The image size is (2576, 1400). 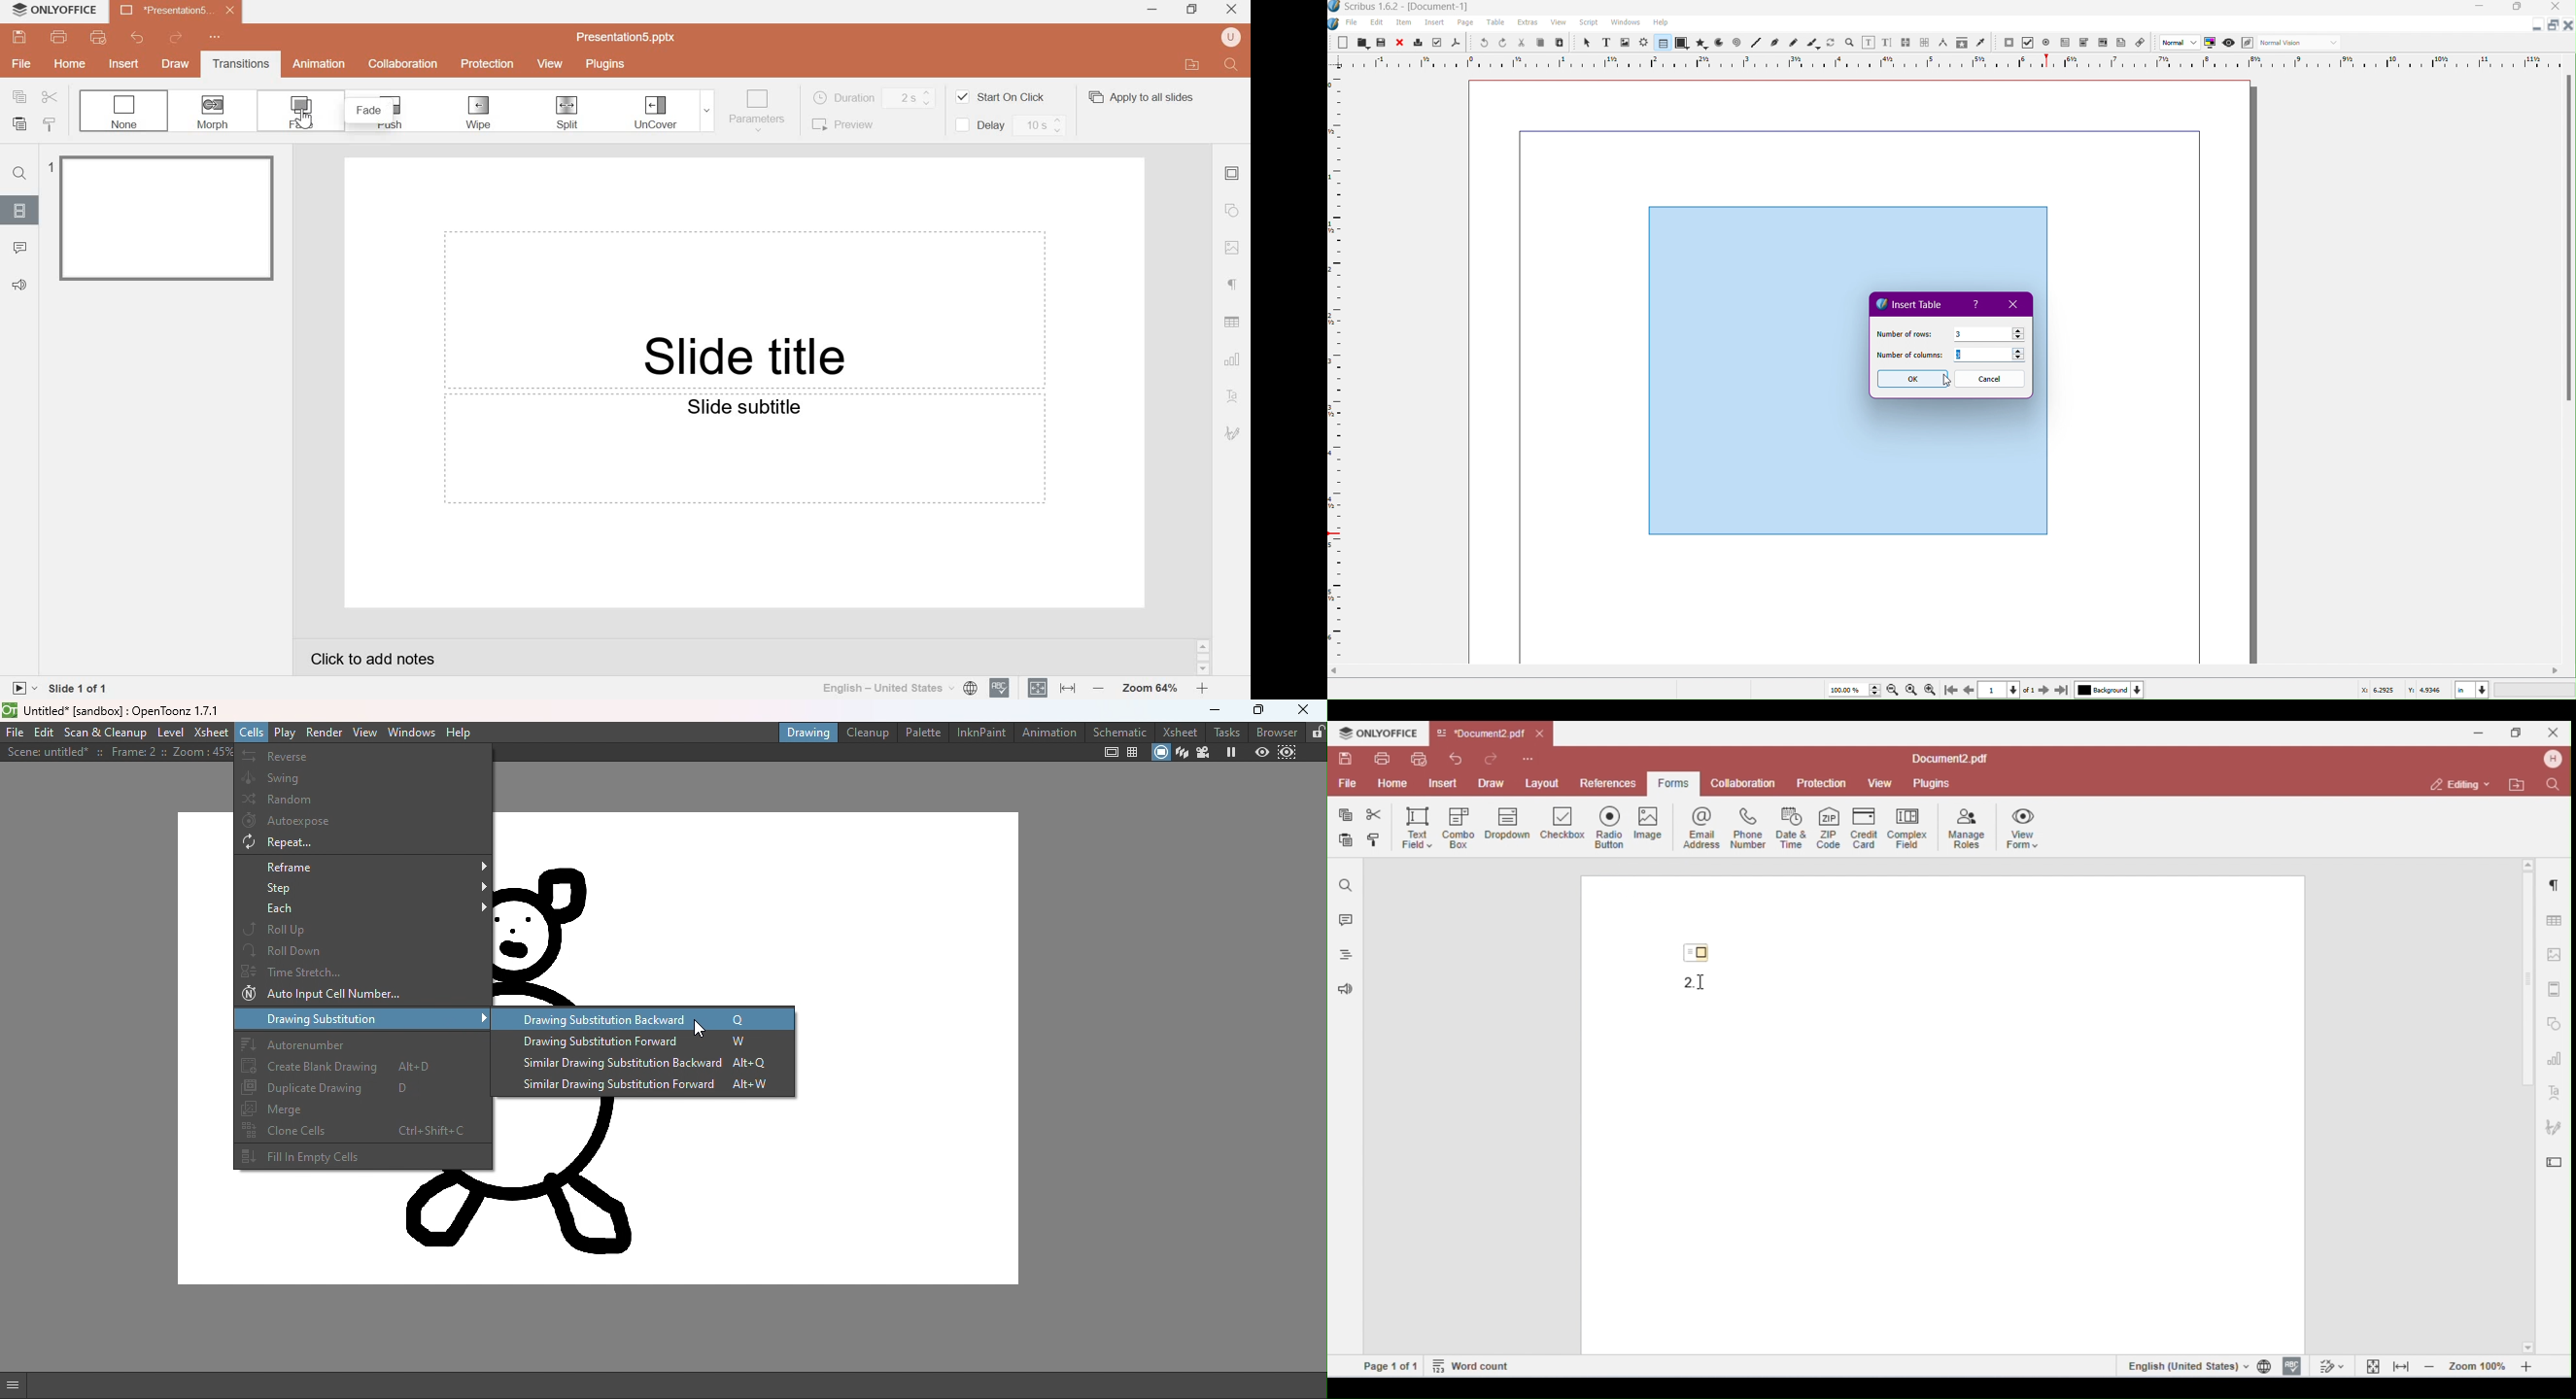 What do you see at coordinates (1350, 23) in the screenshot?
I see `File` at bounding box center [1350, 23].